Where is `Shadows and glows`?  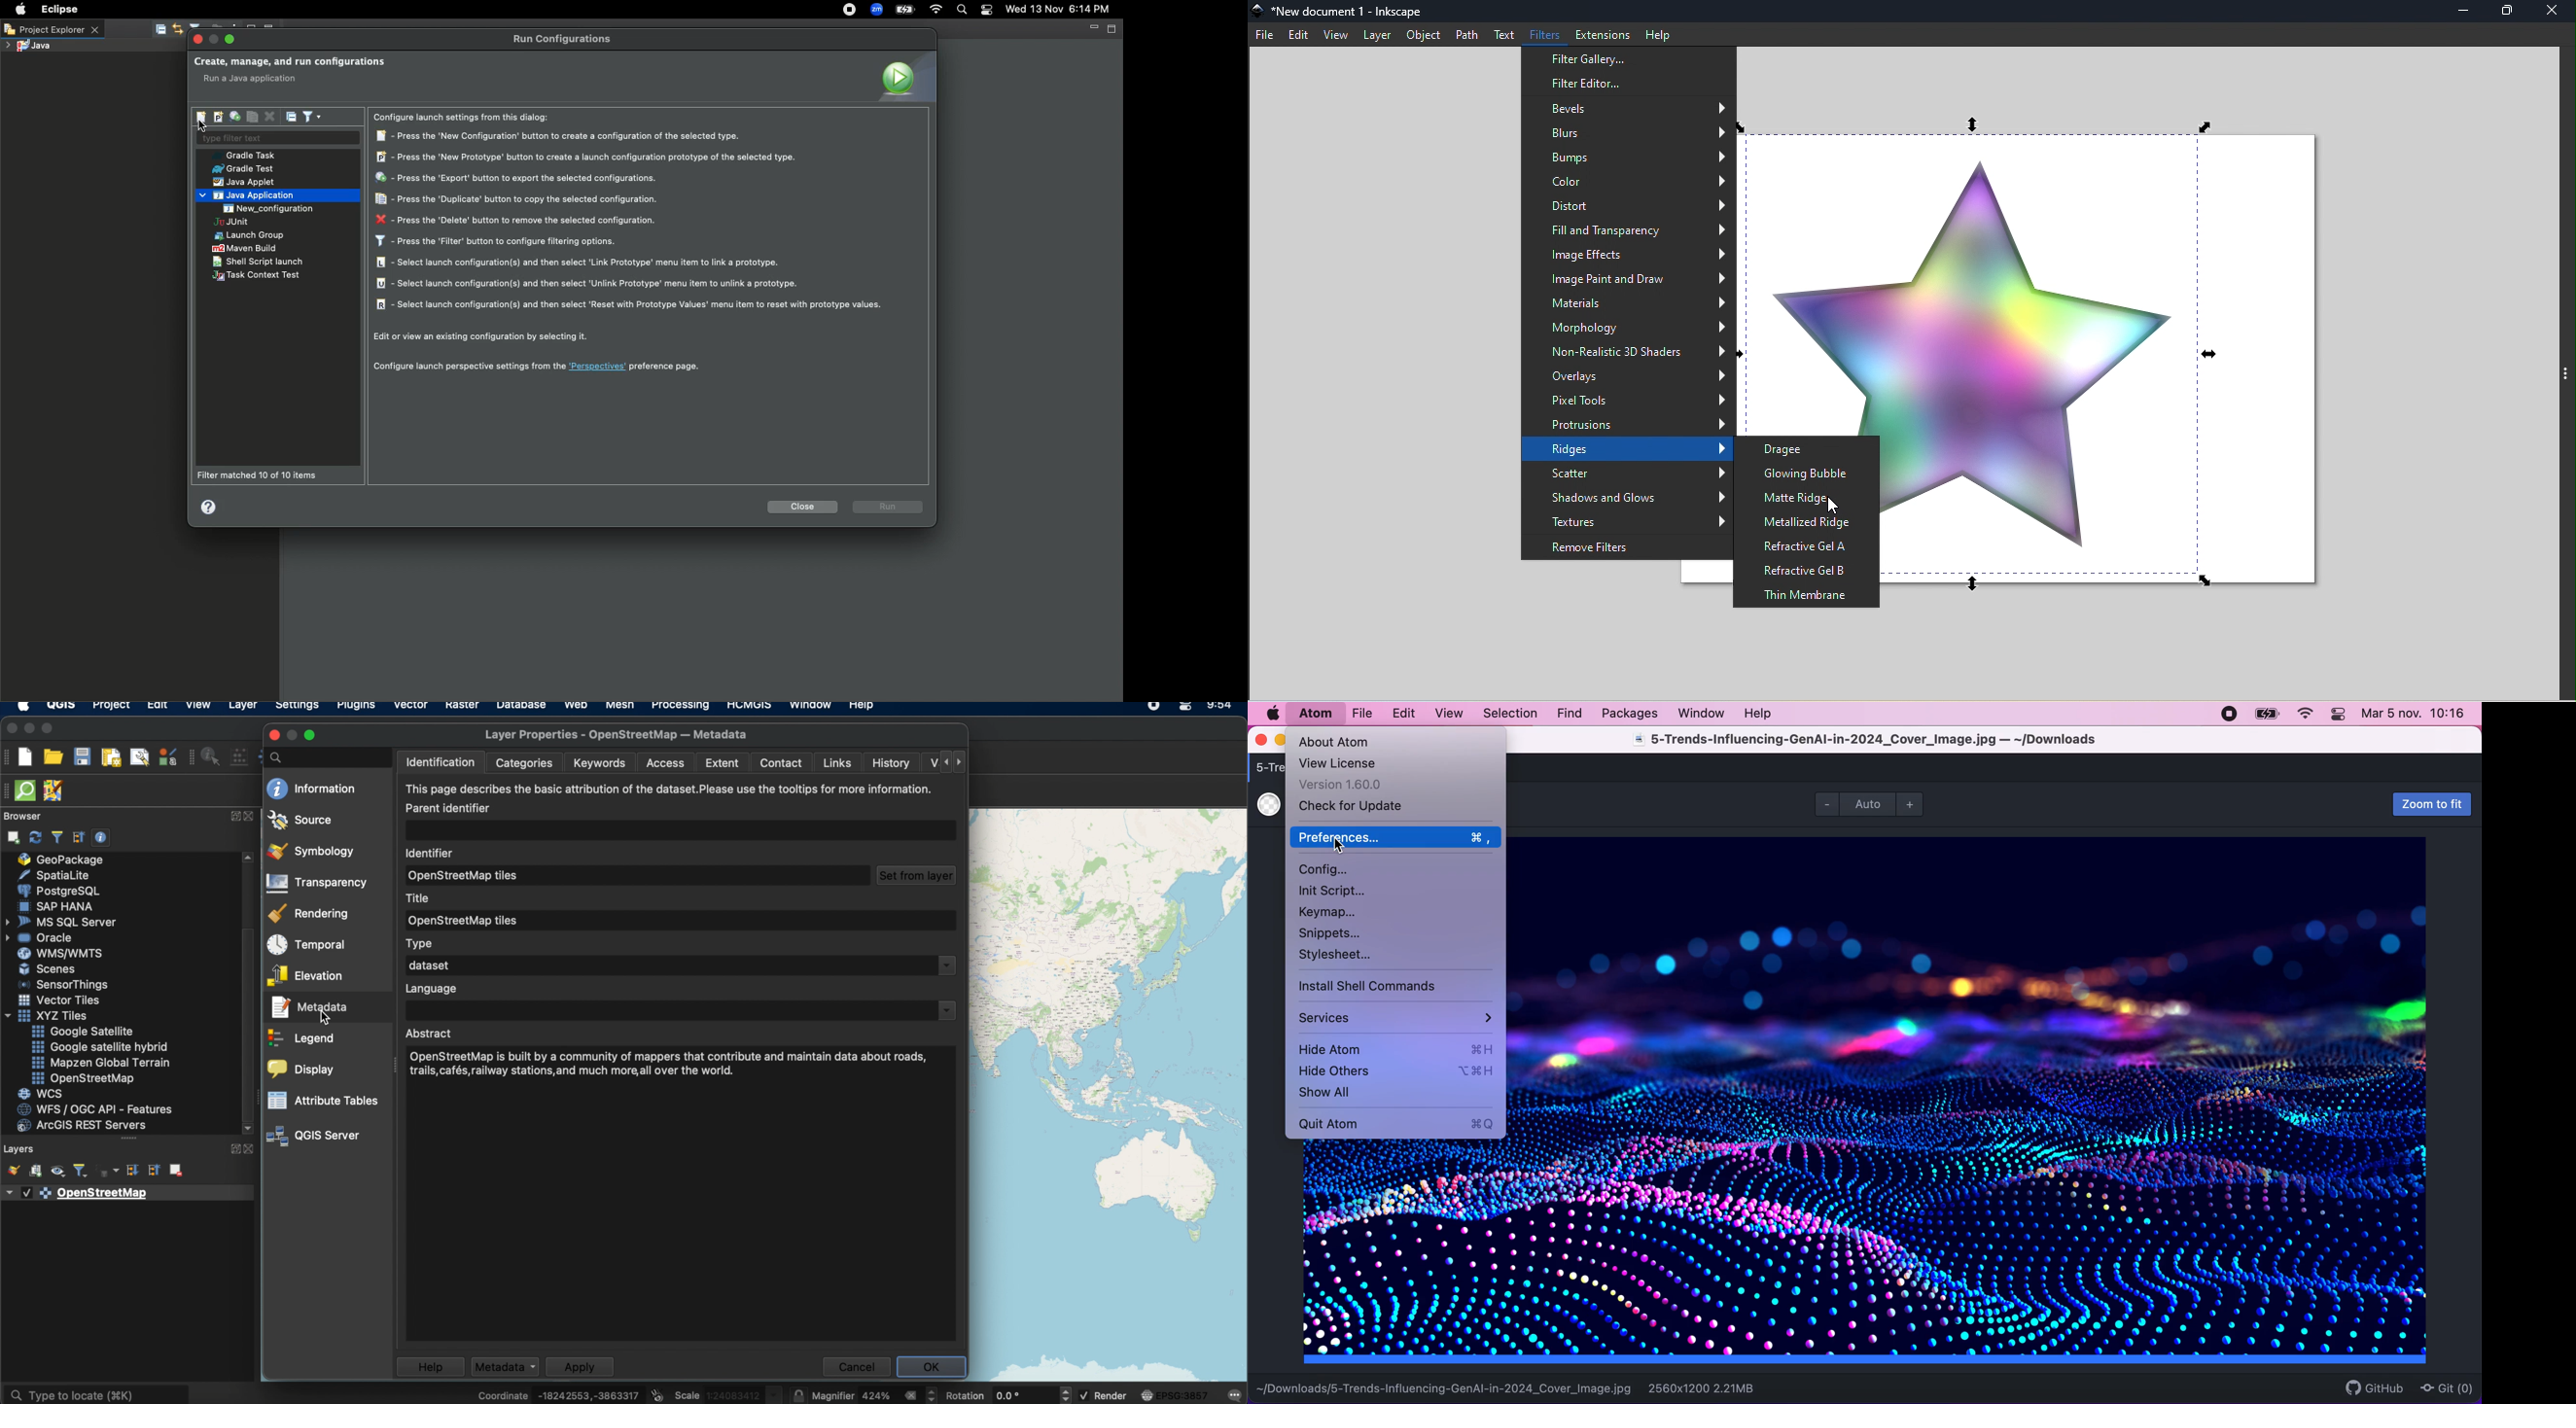
Shadows and glows is located at coordinates (1628, 499).